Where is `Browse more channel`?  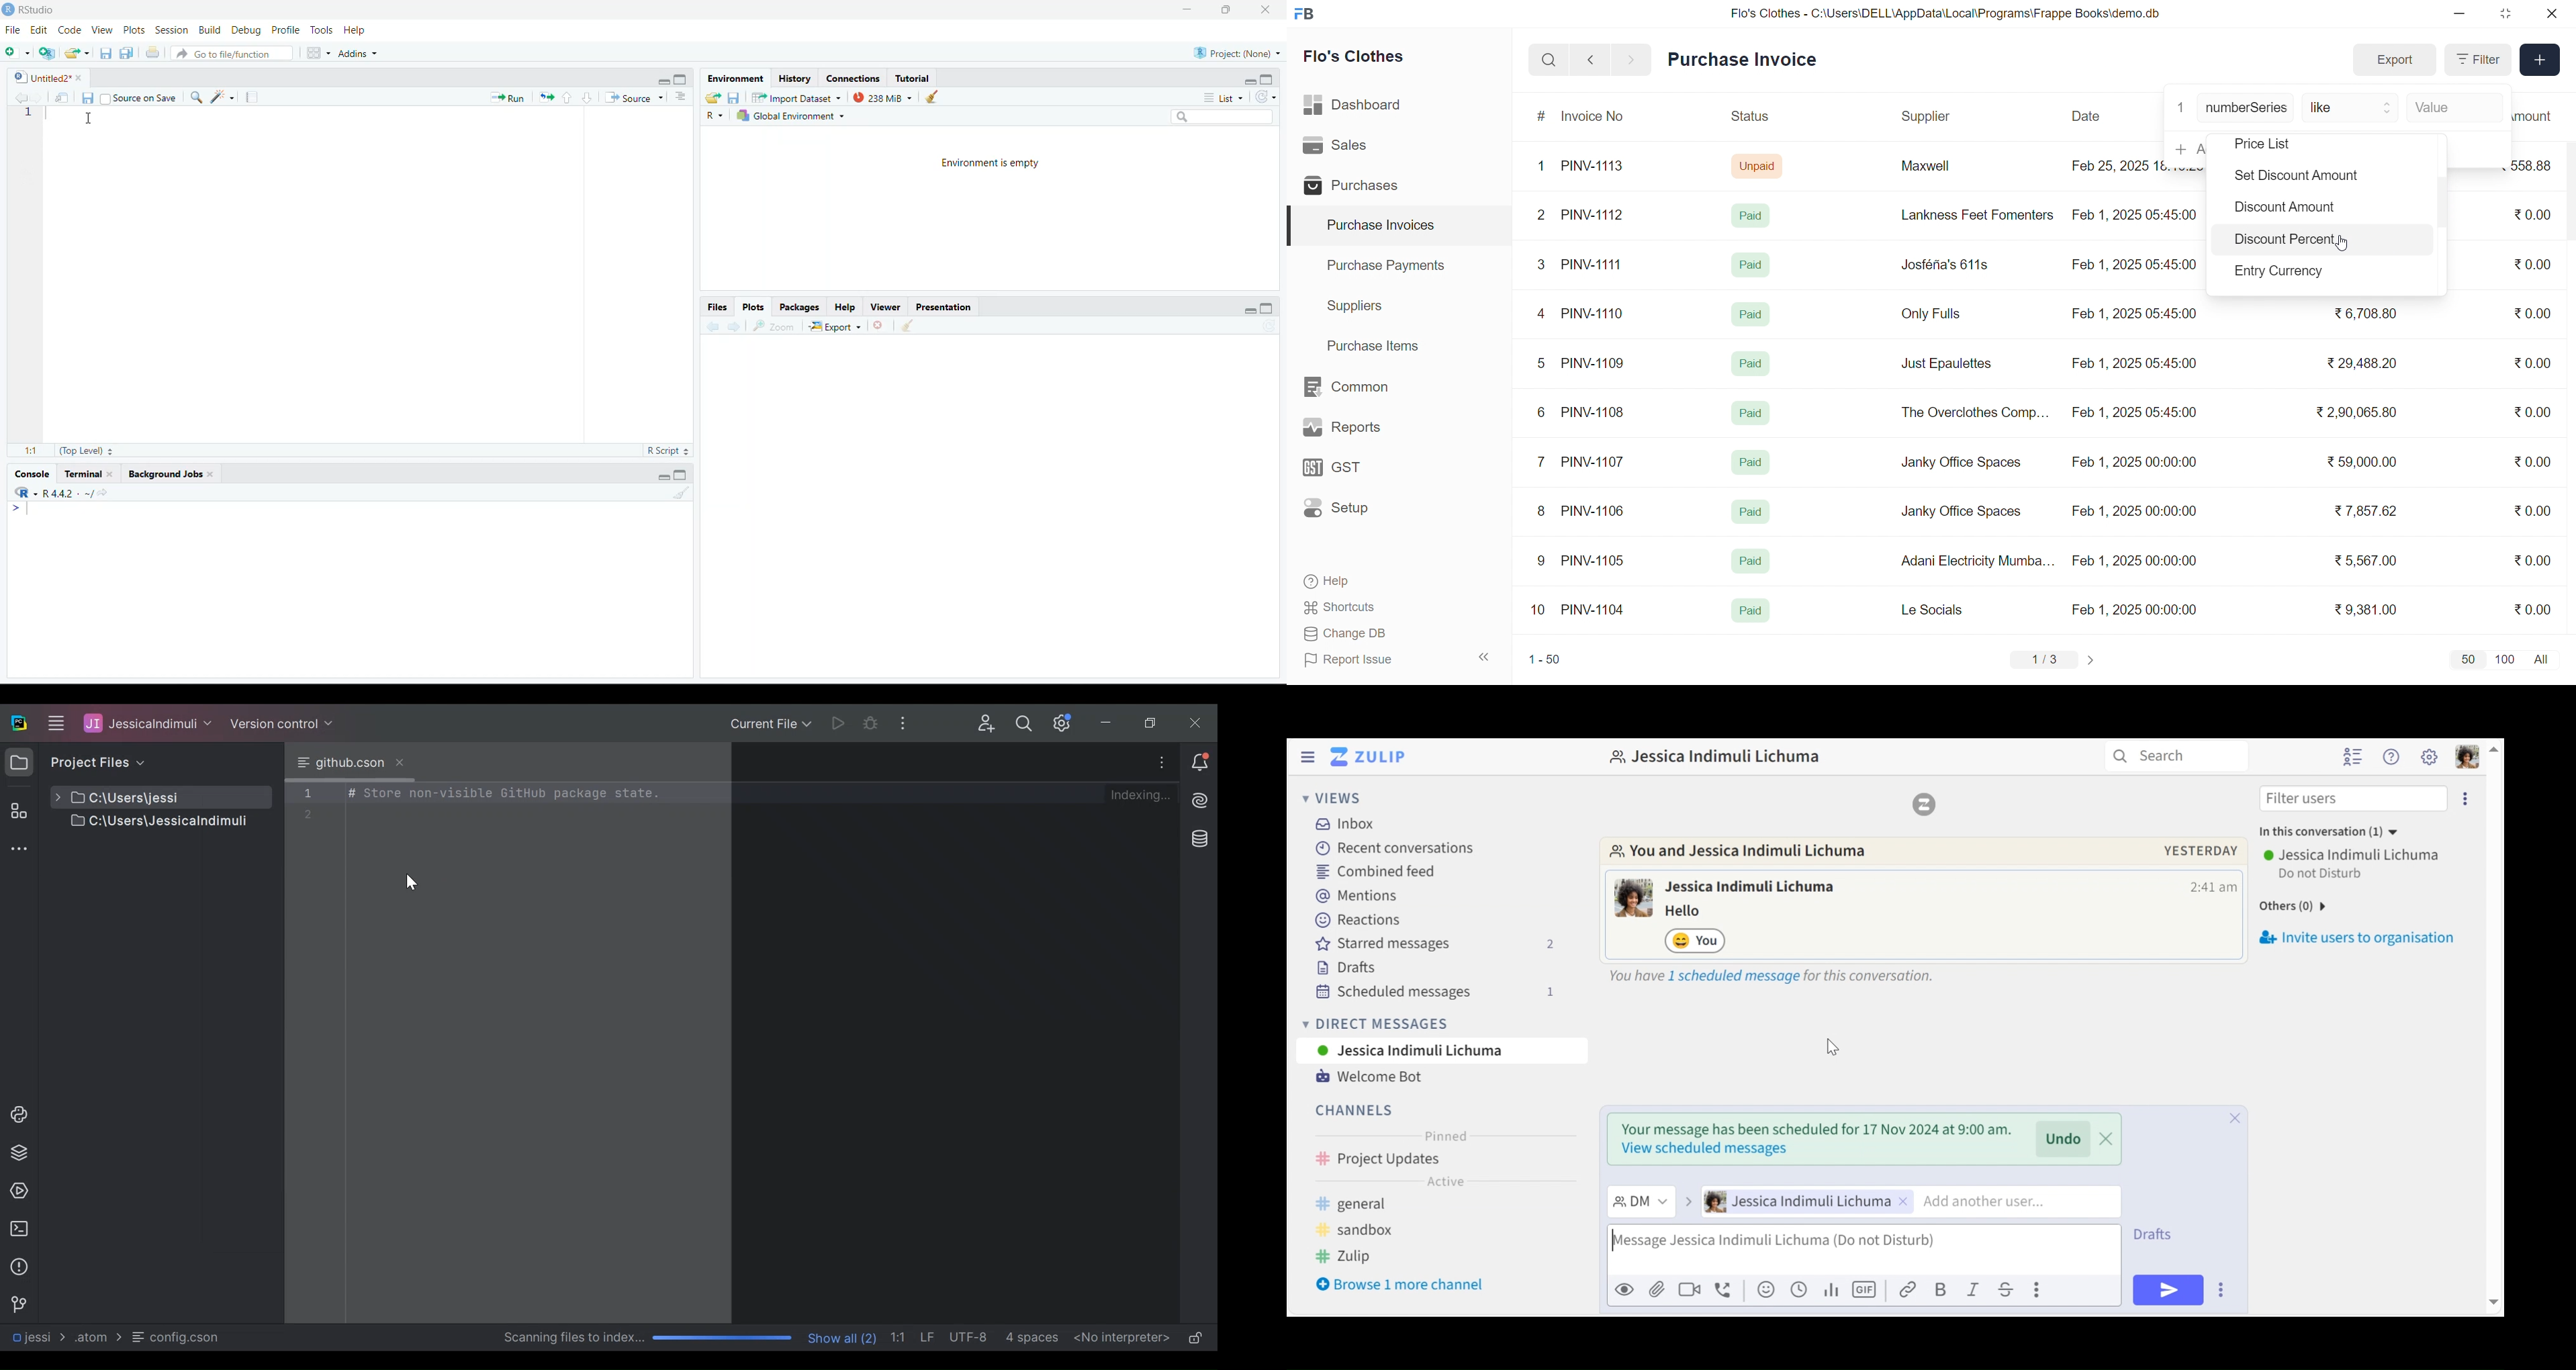 Browse more channel is located at coordinates (1407, 1284).